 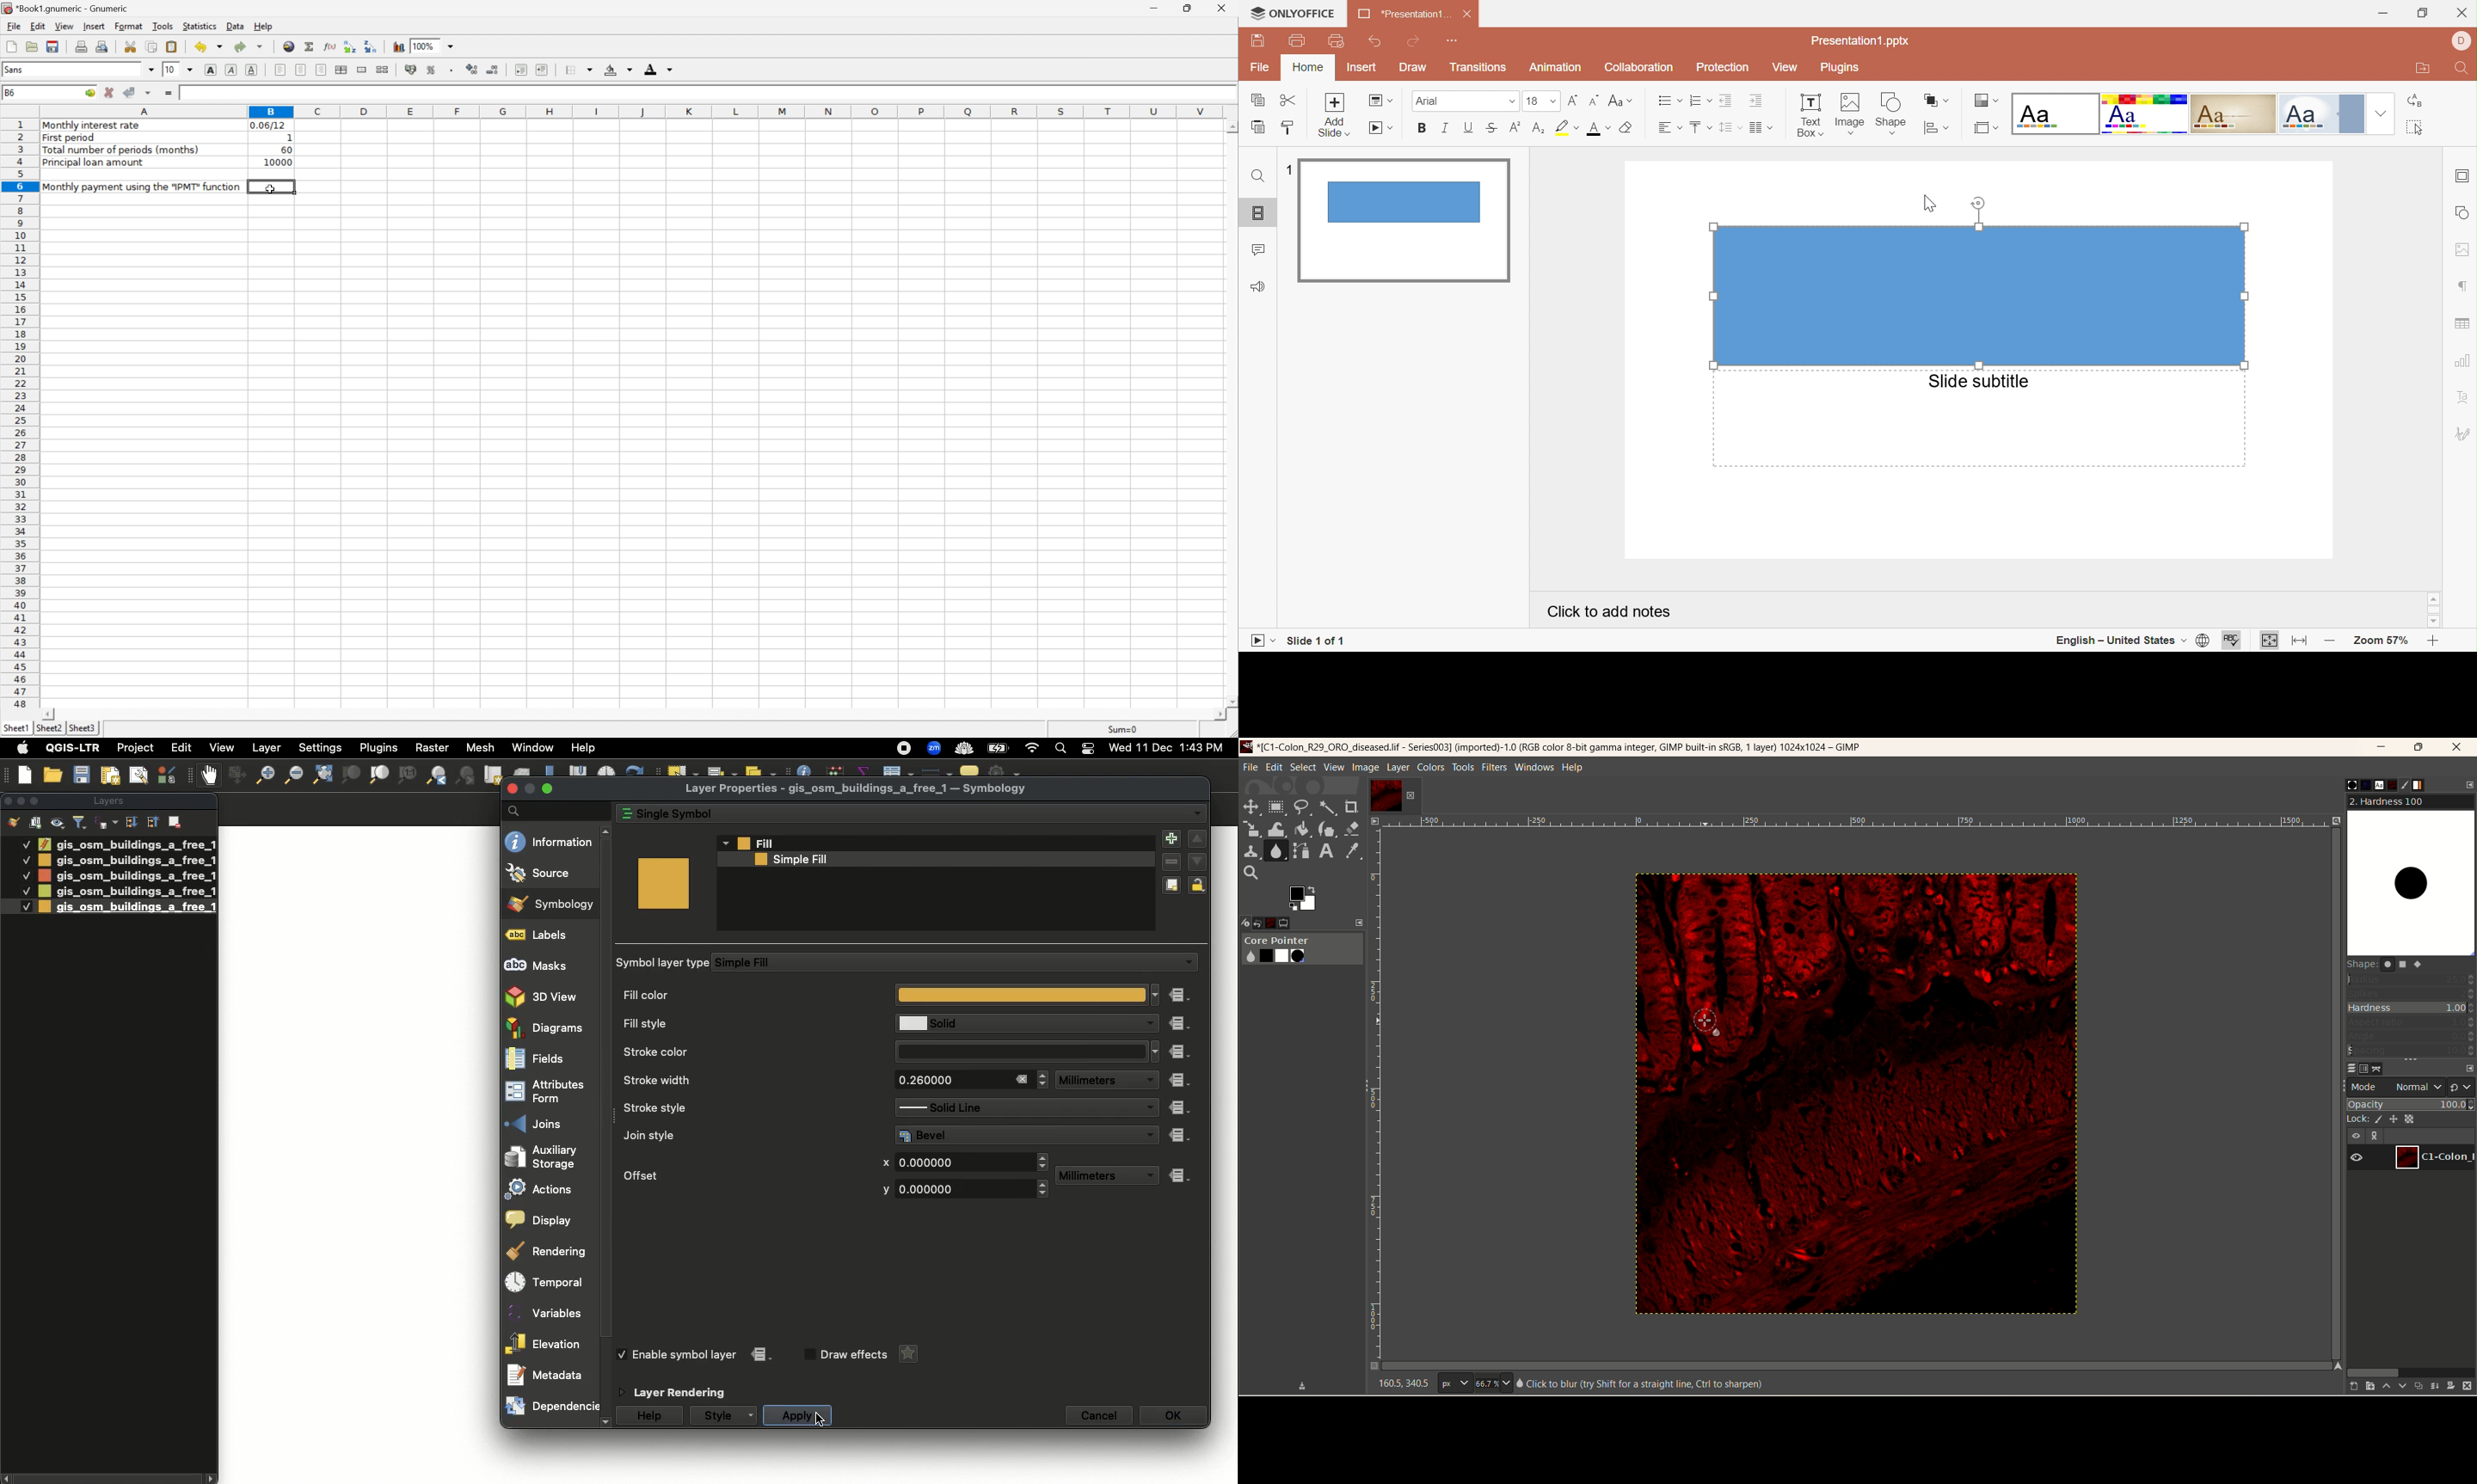 I want to click on Style manager, so click(x=235, y=776).